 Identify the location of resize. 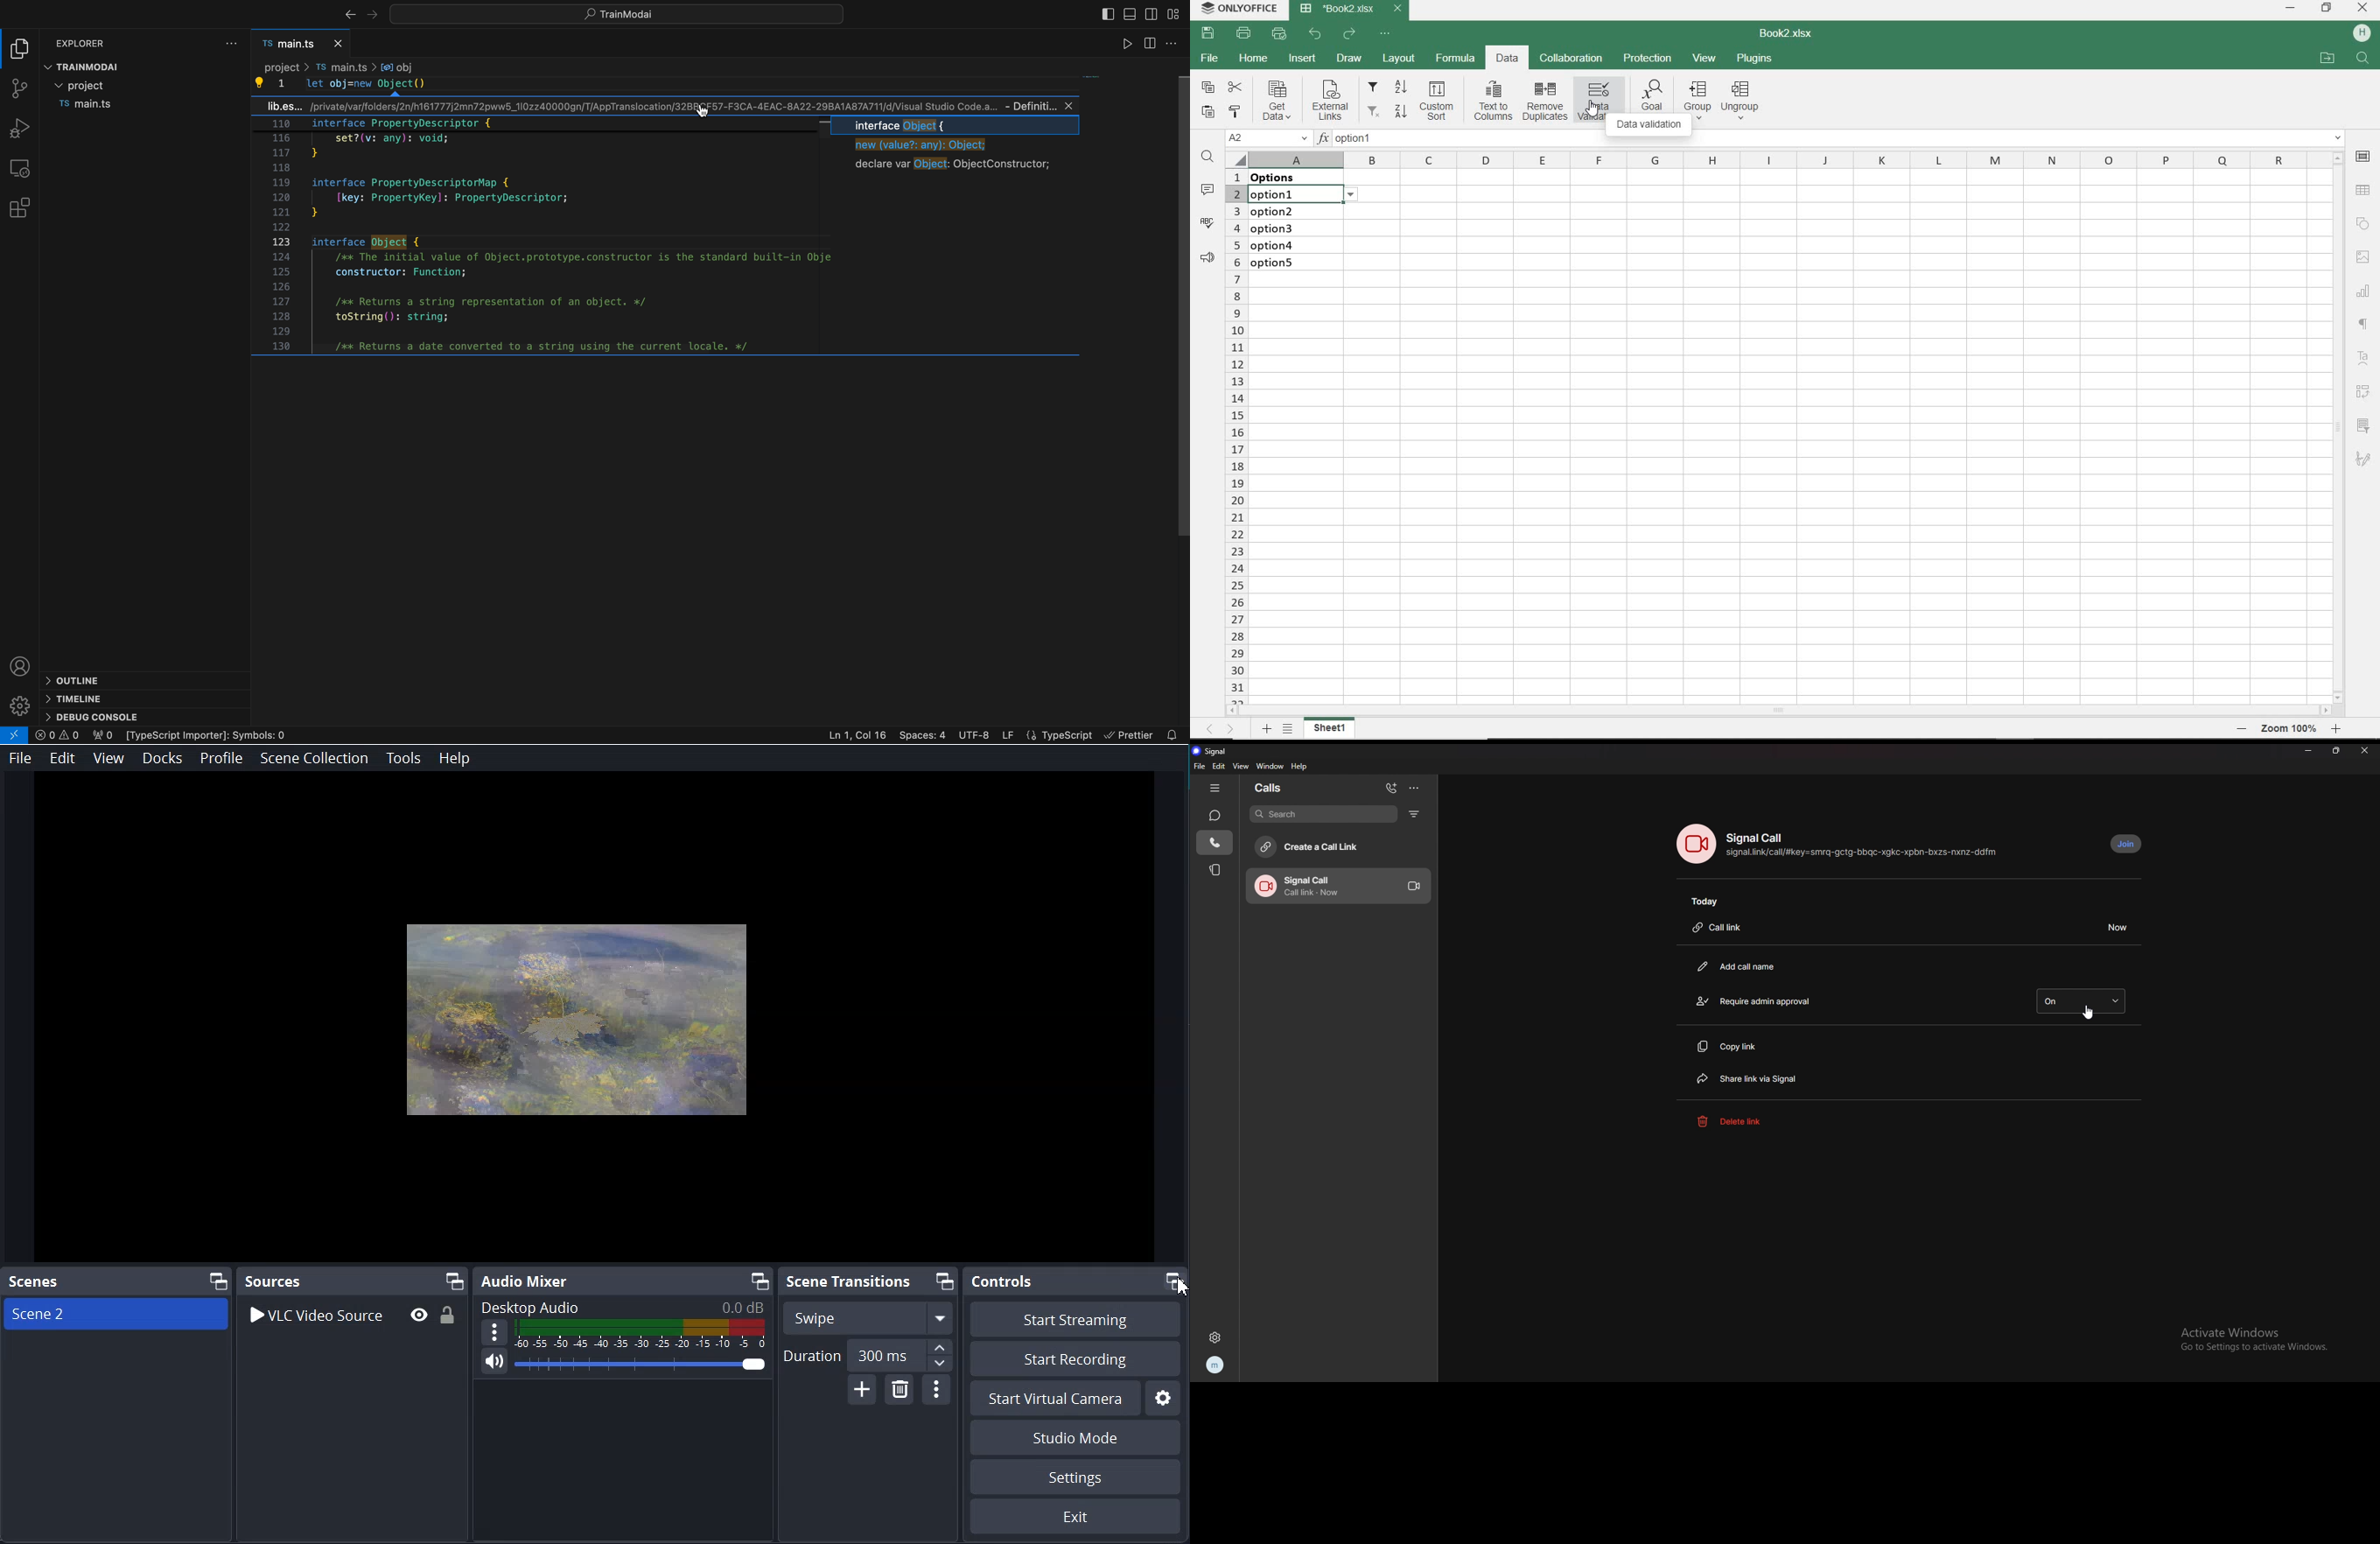
(2338, 750).